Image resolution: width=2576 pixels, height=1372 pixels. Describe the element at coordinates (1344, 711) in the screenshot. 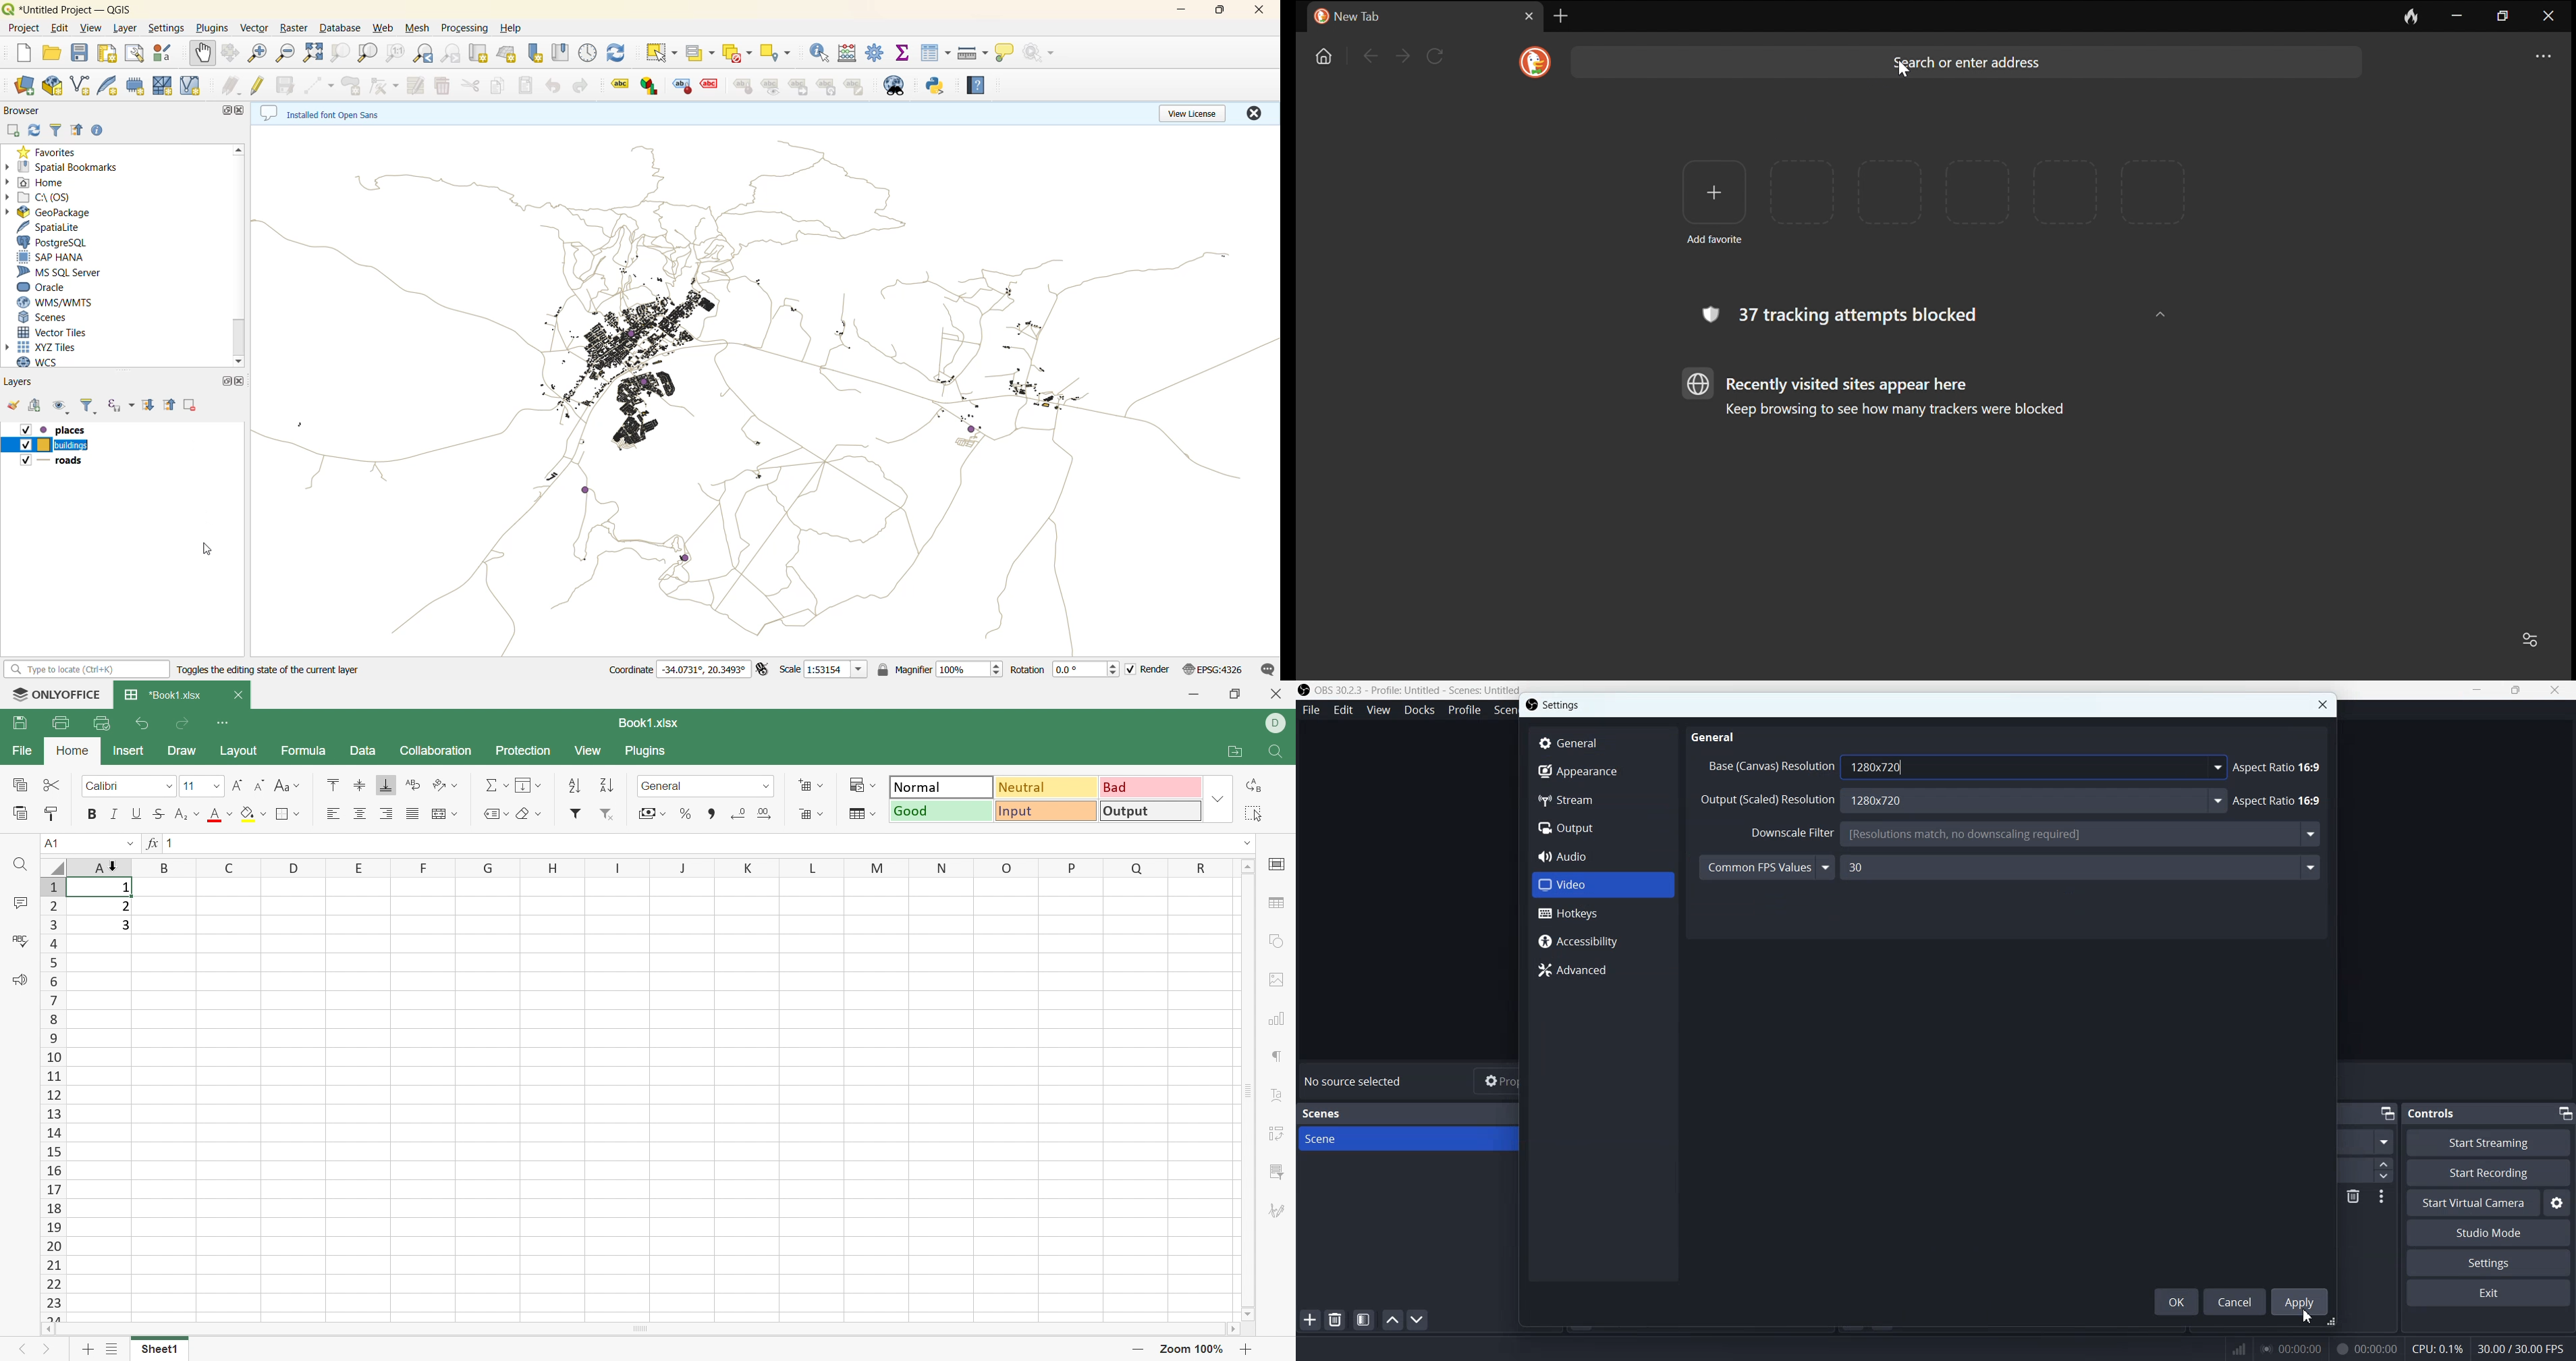

I see `Edit` at that location.